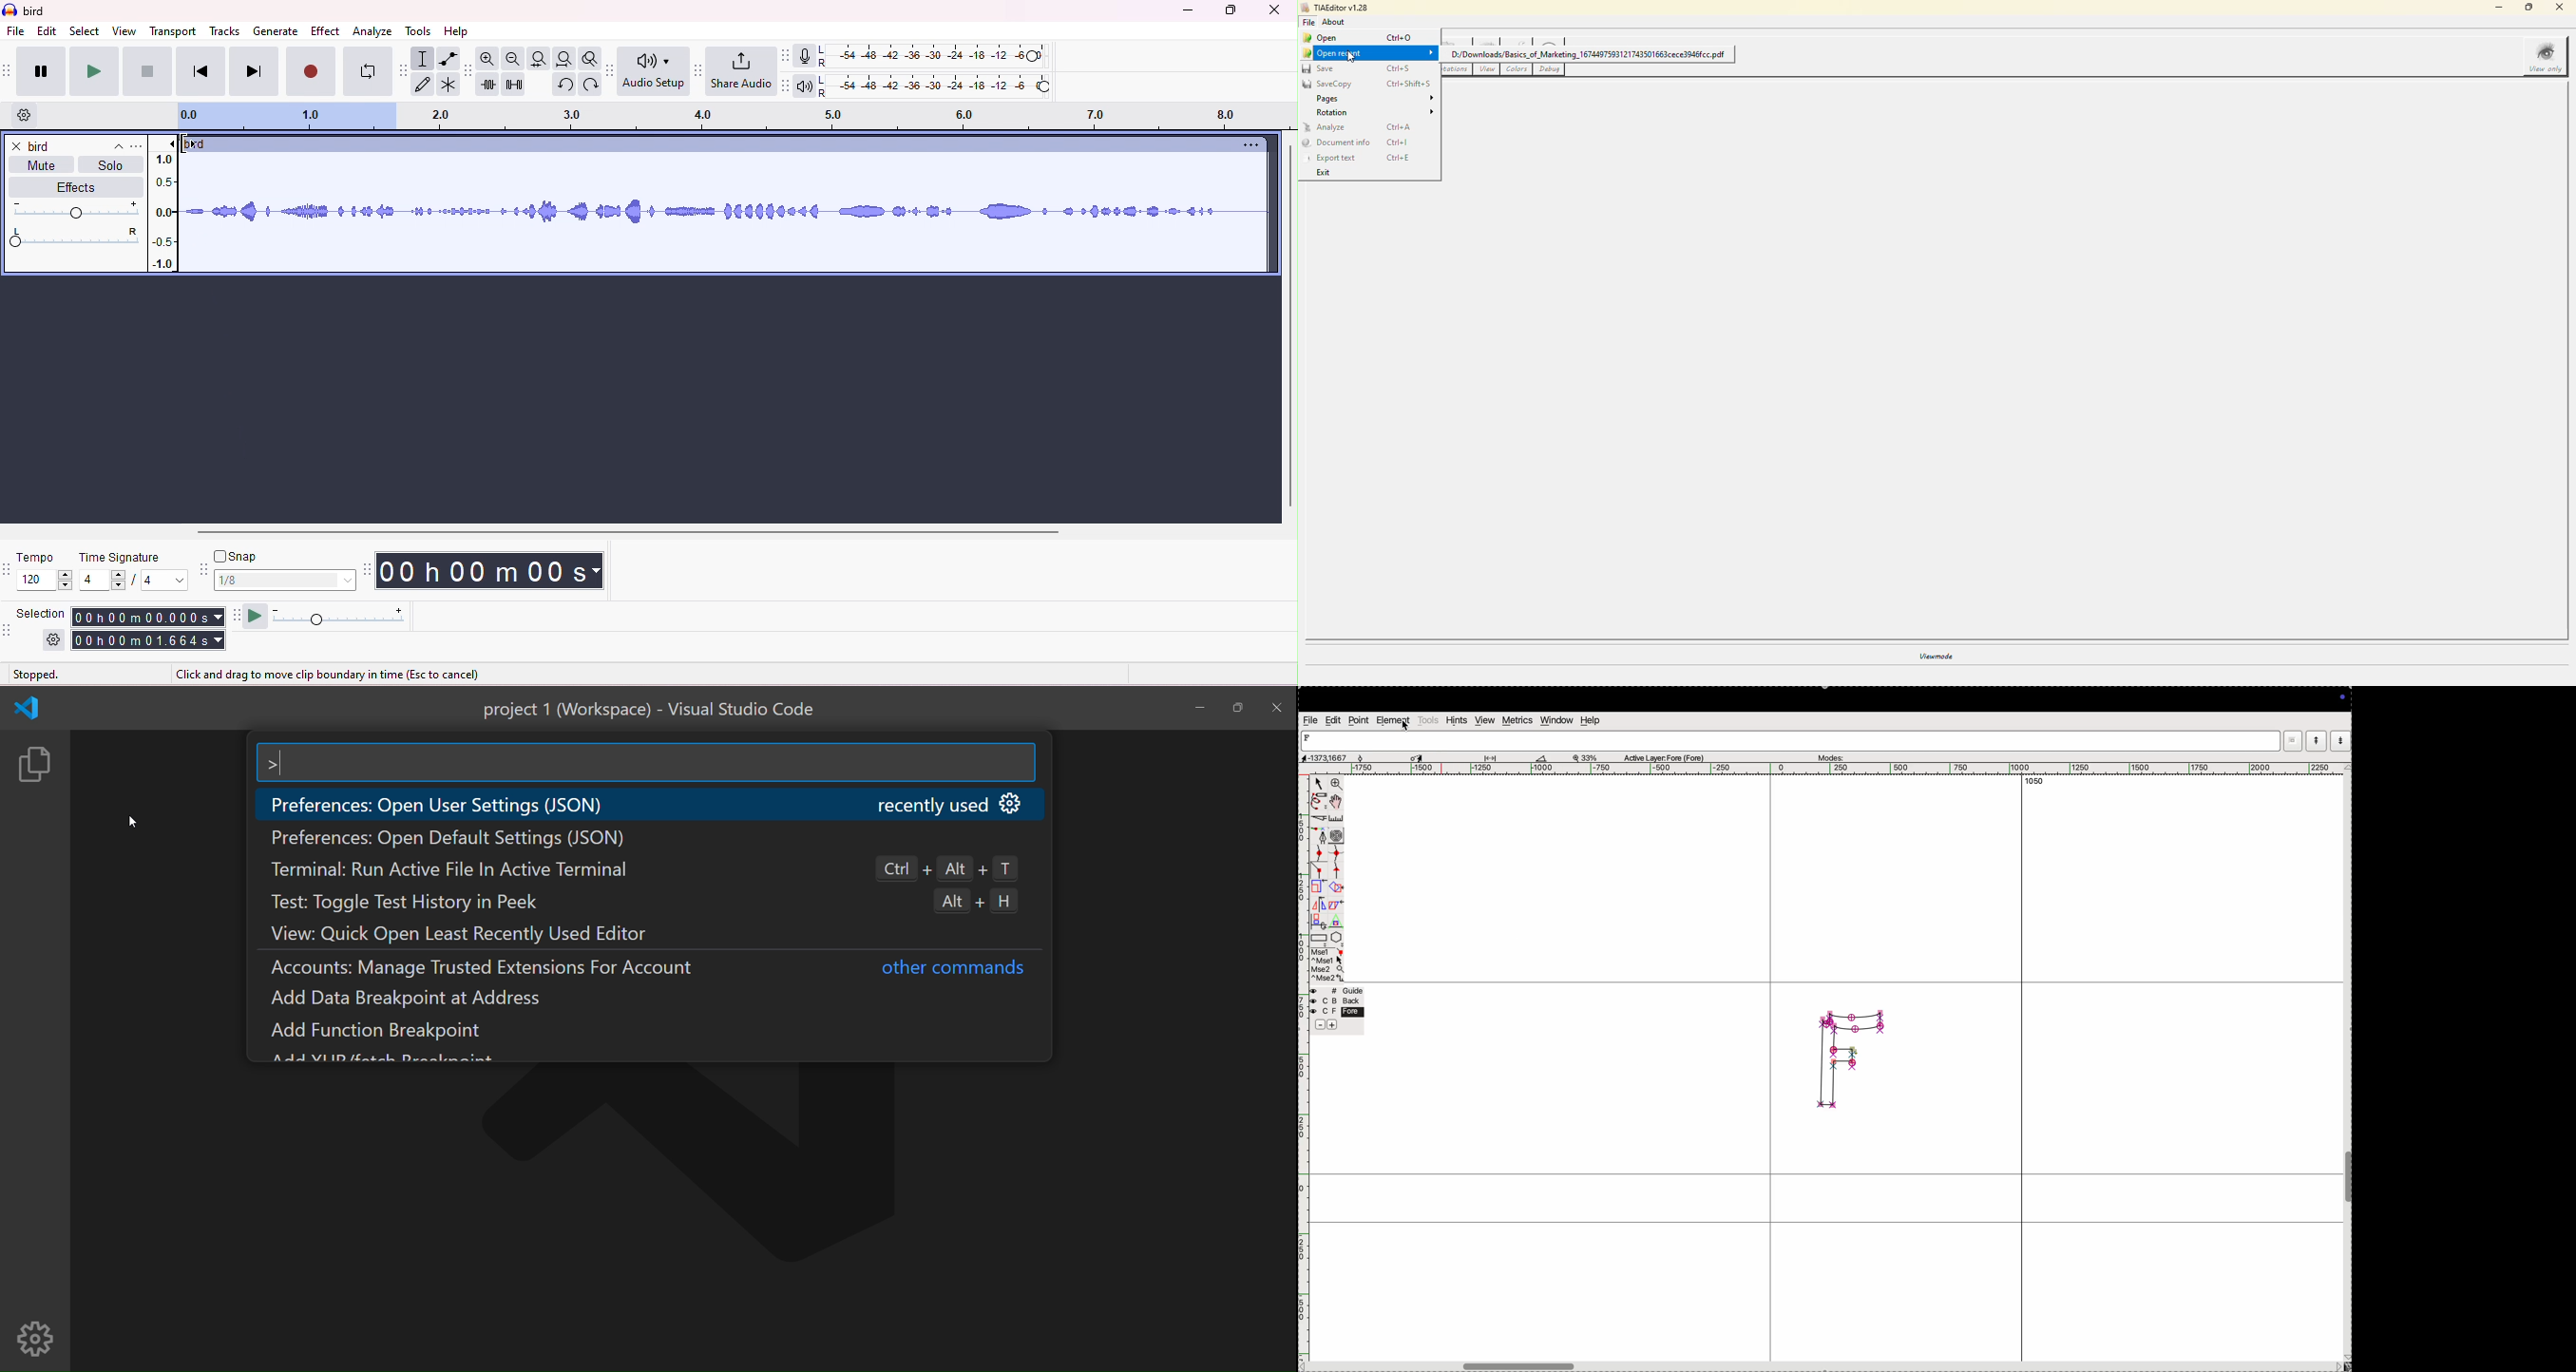 Image resolution: width=2576 pixels, height=1372 pixels. Describe the element at coordinates (1664, 756) in the screenshot. I see `Active layer` at that location.